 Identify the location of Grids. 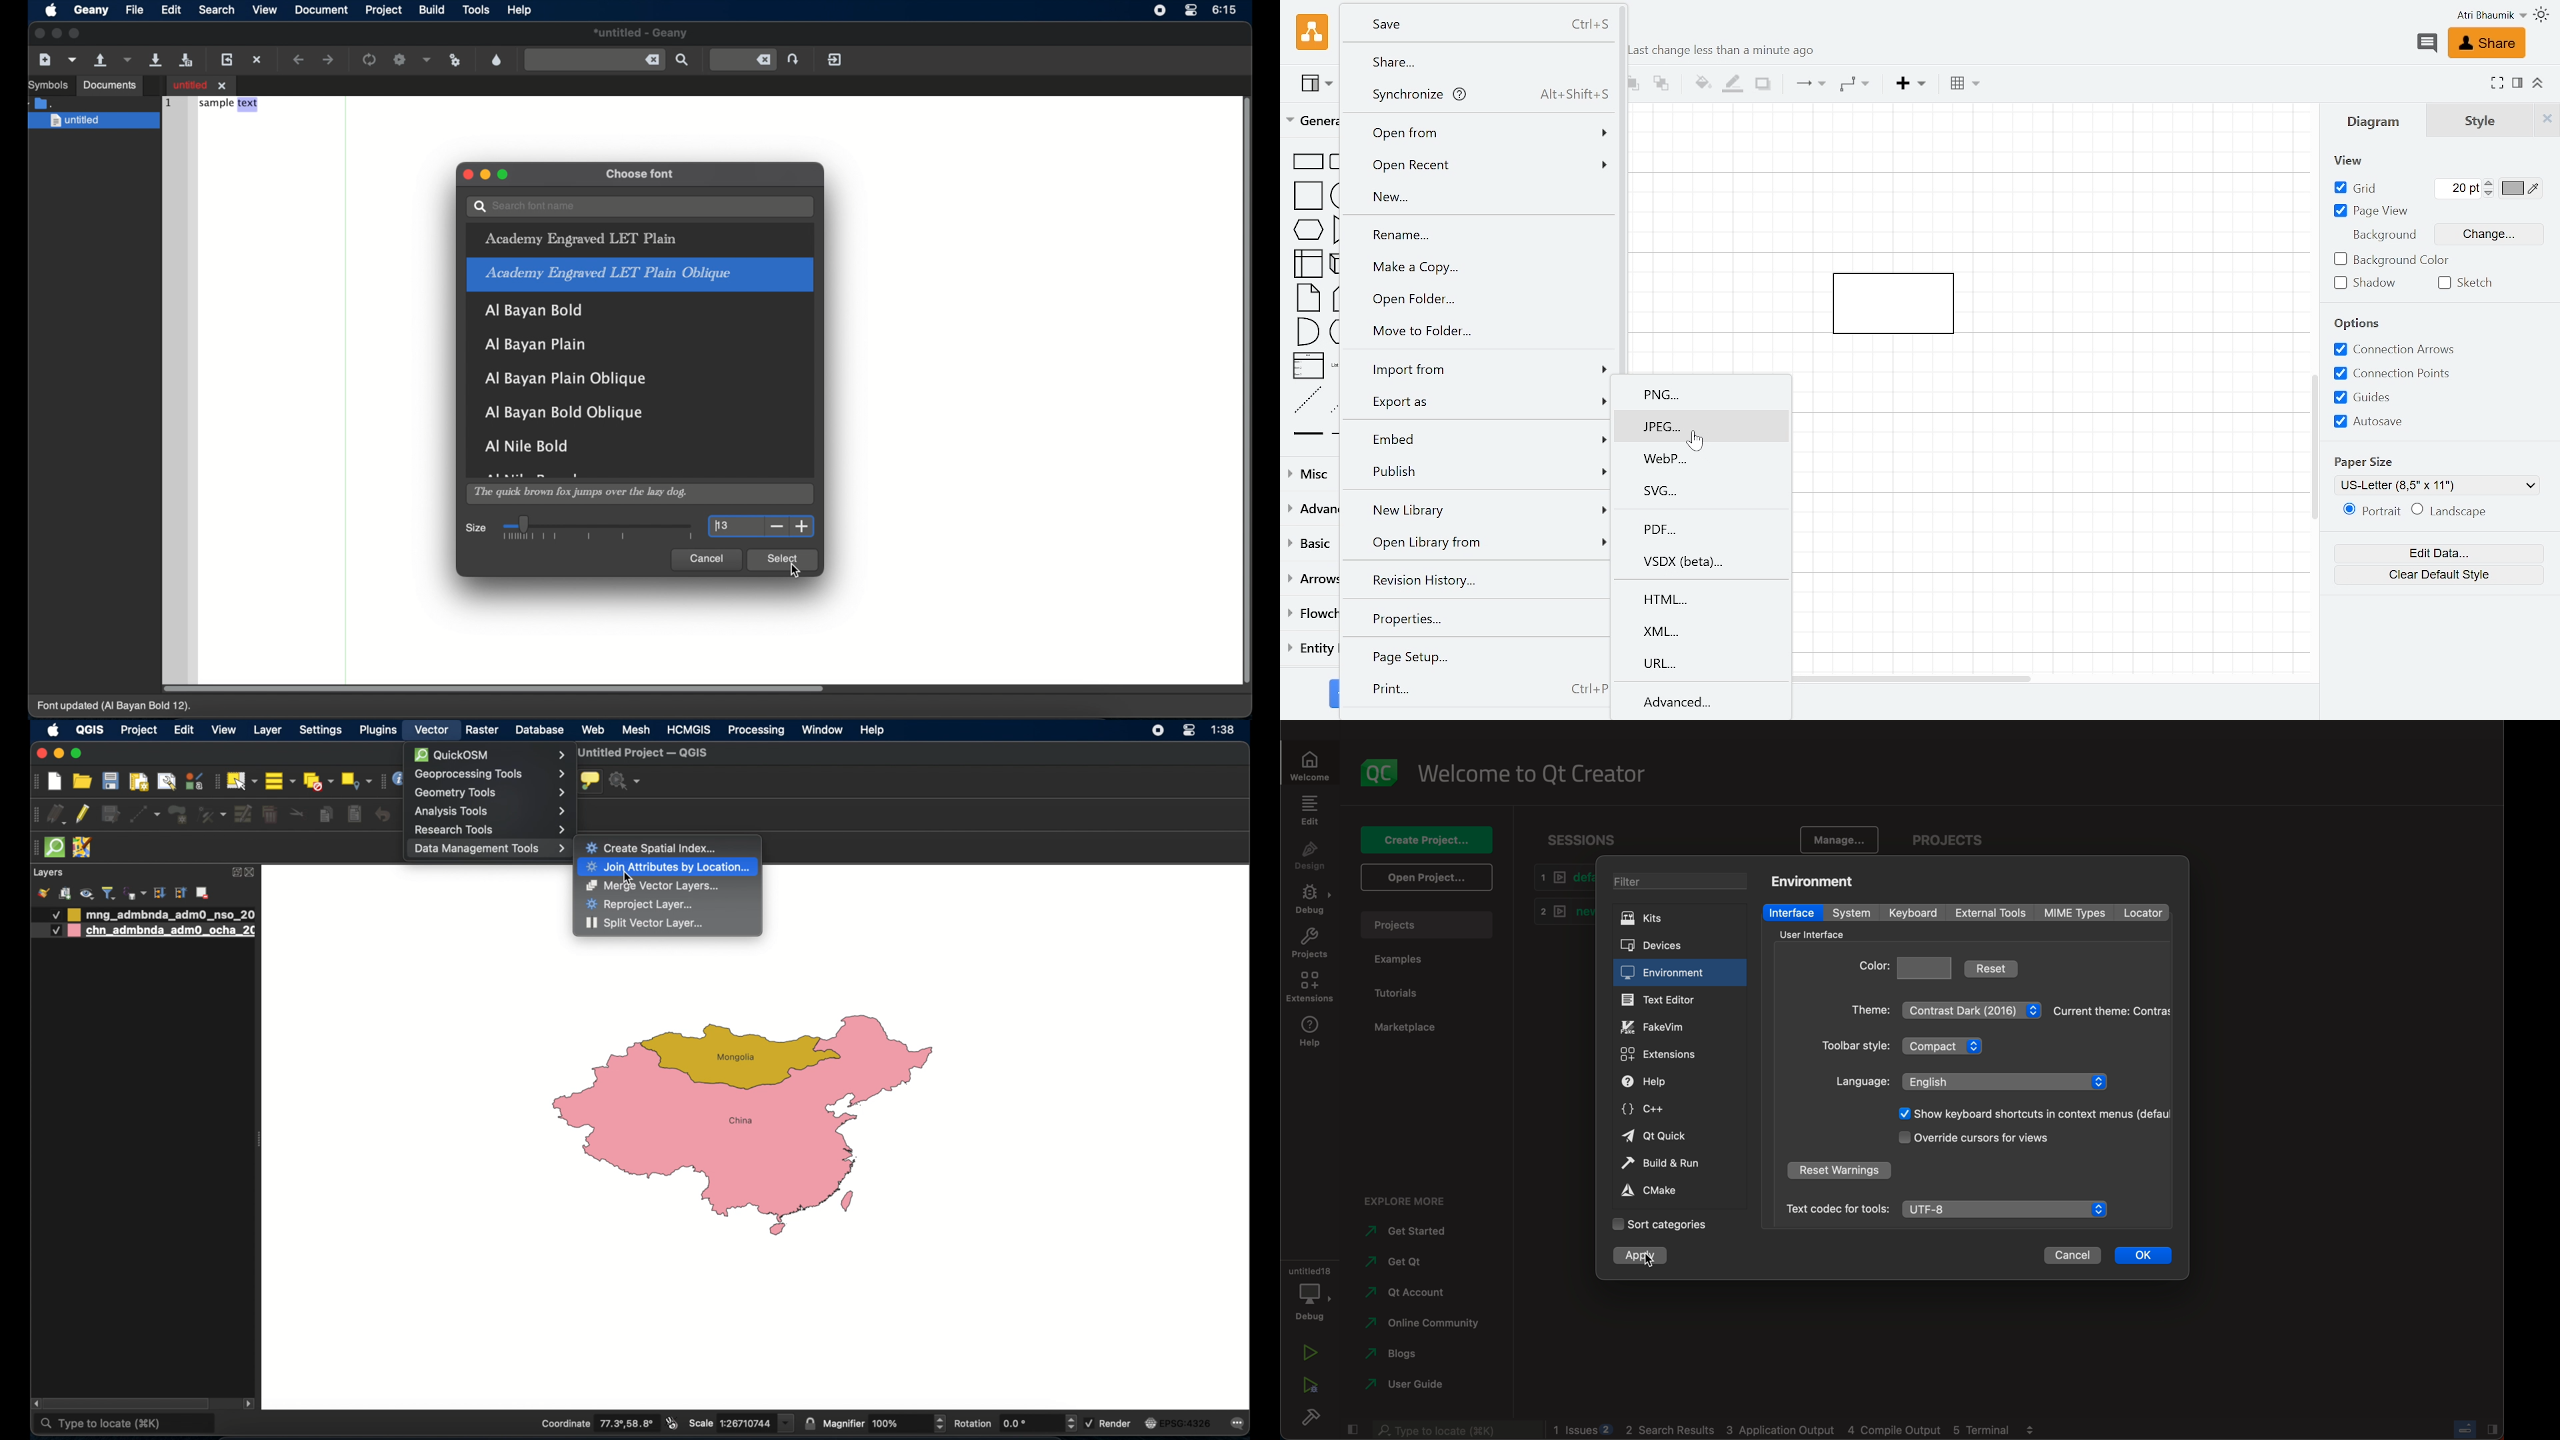
(2408, 398).